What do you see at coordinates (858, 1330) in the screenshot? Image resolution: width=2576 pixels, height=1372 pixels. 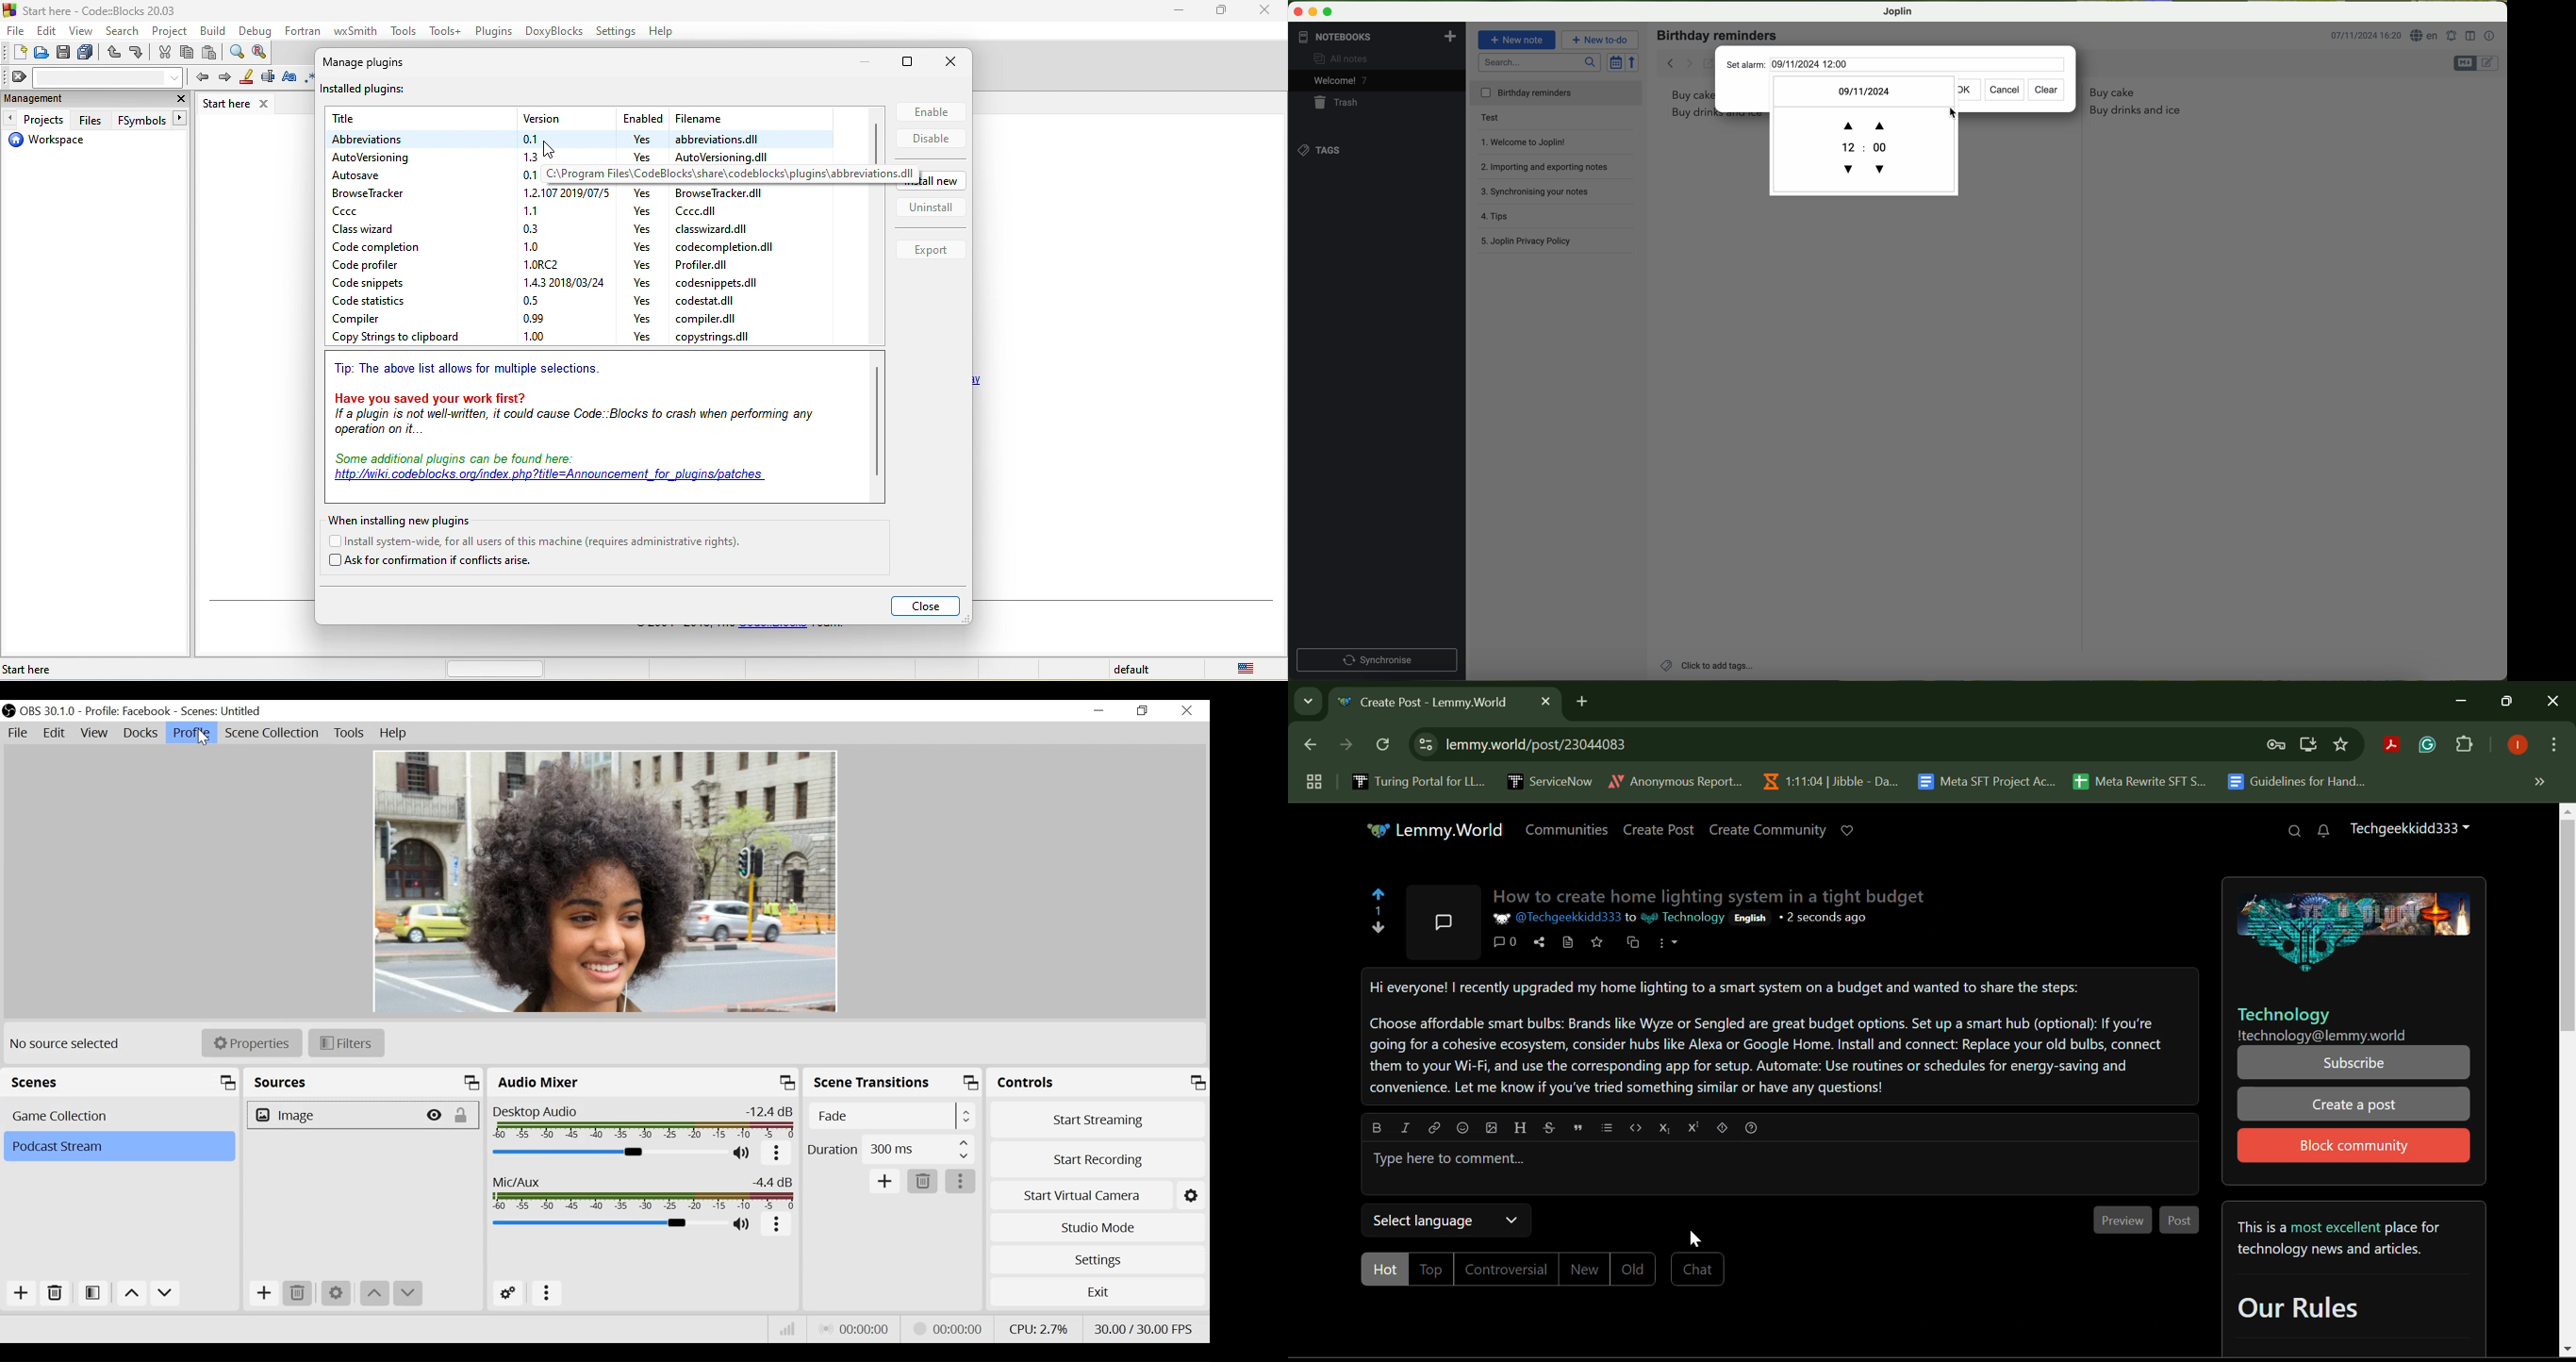 I see `Live Status` at bounding box center [858, 1330].